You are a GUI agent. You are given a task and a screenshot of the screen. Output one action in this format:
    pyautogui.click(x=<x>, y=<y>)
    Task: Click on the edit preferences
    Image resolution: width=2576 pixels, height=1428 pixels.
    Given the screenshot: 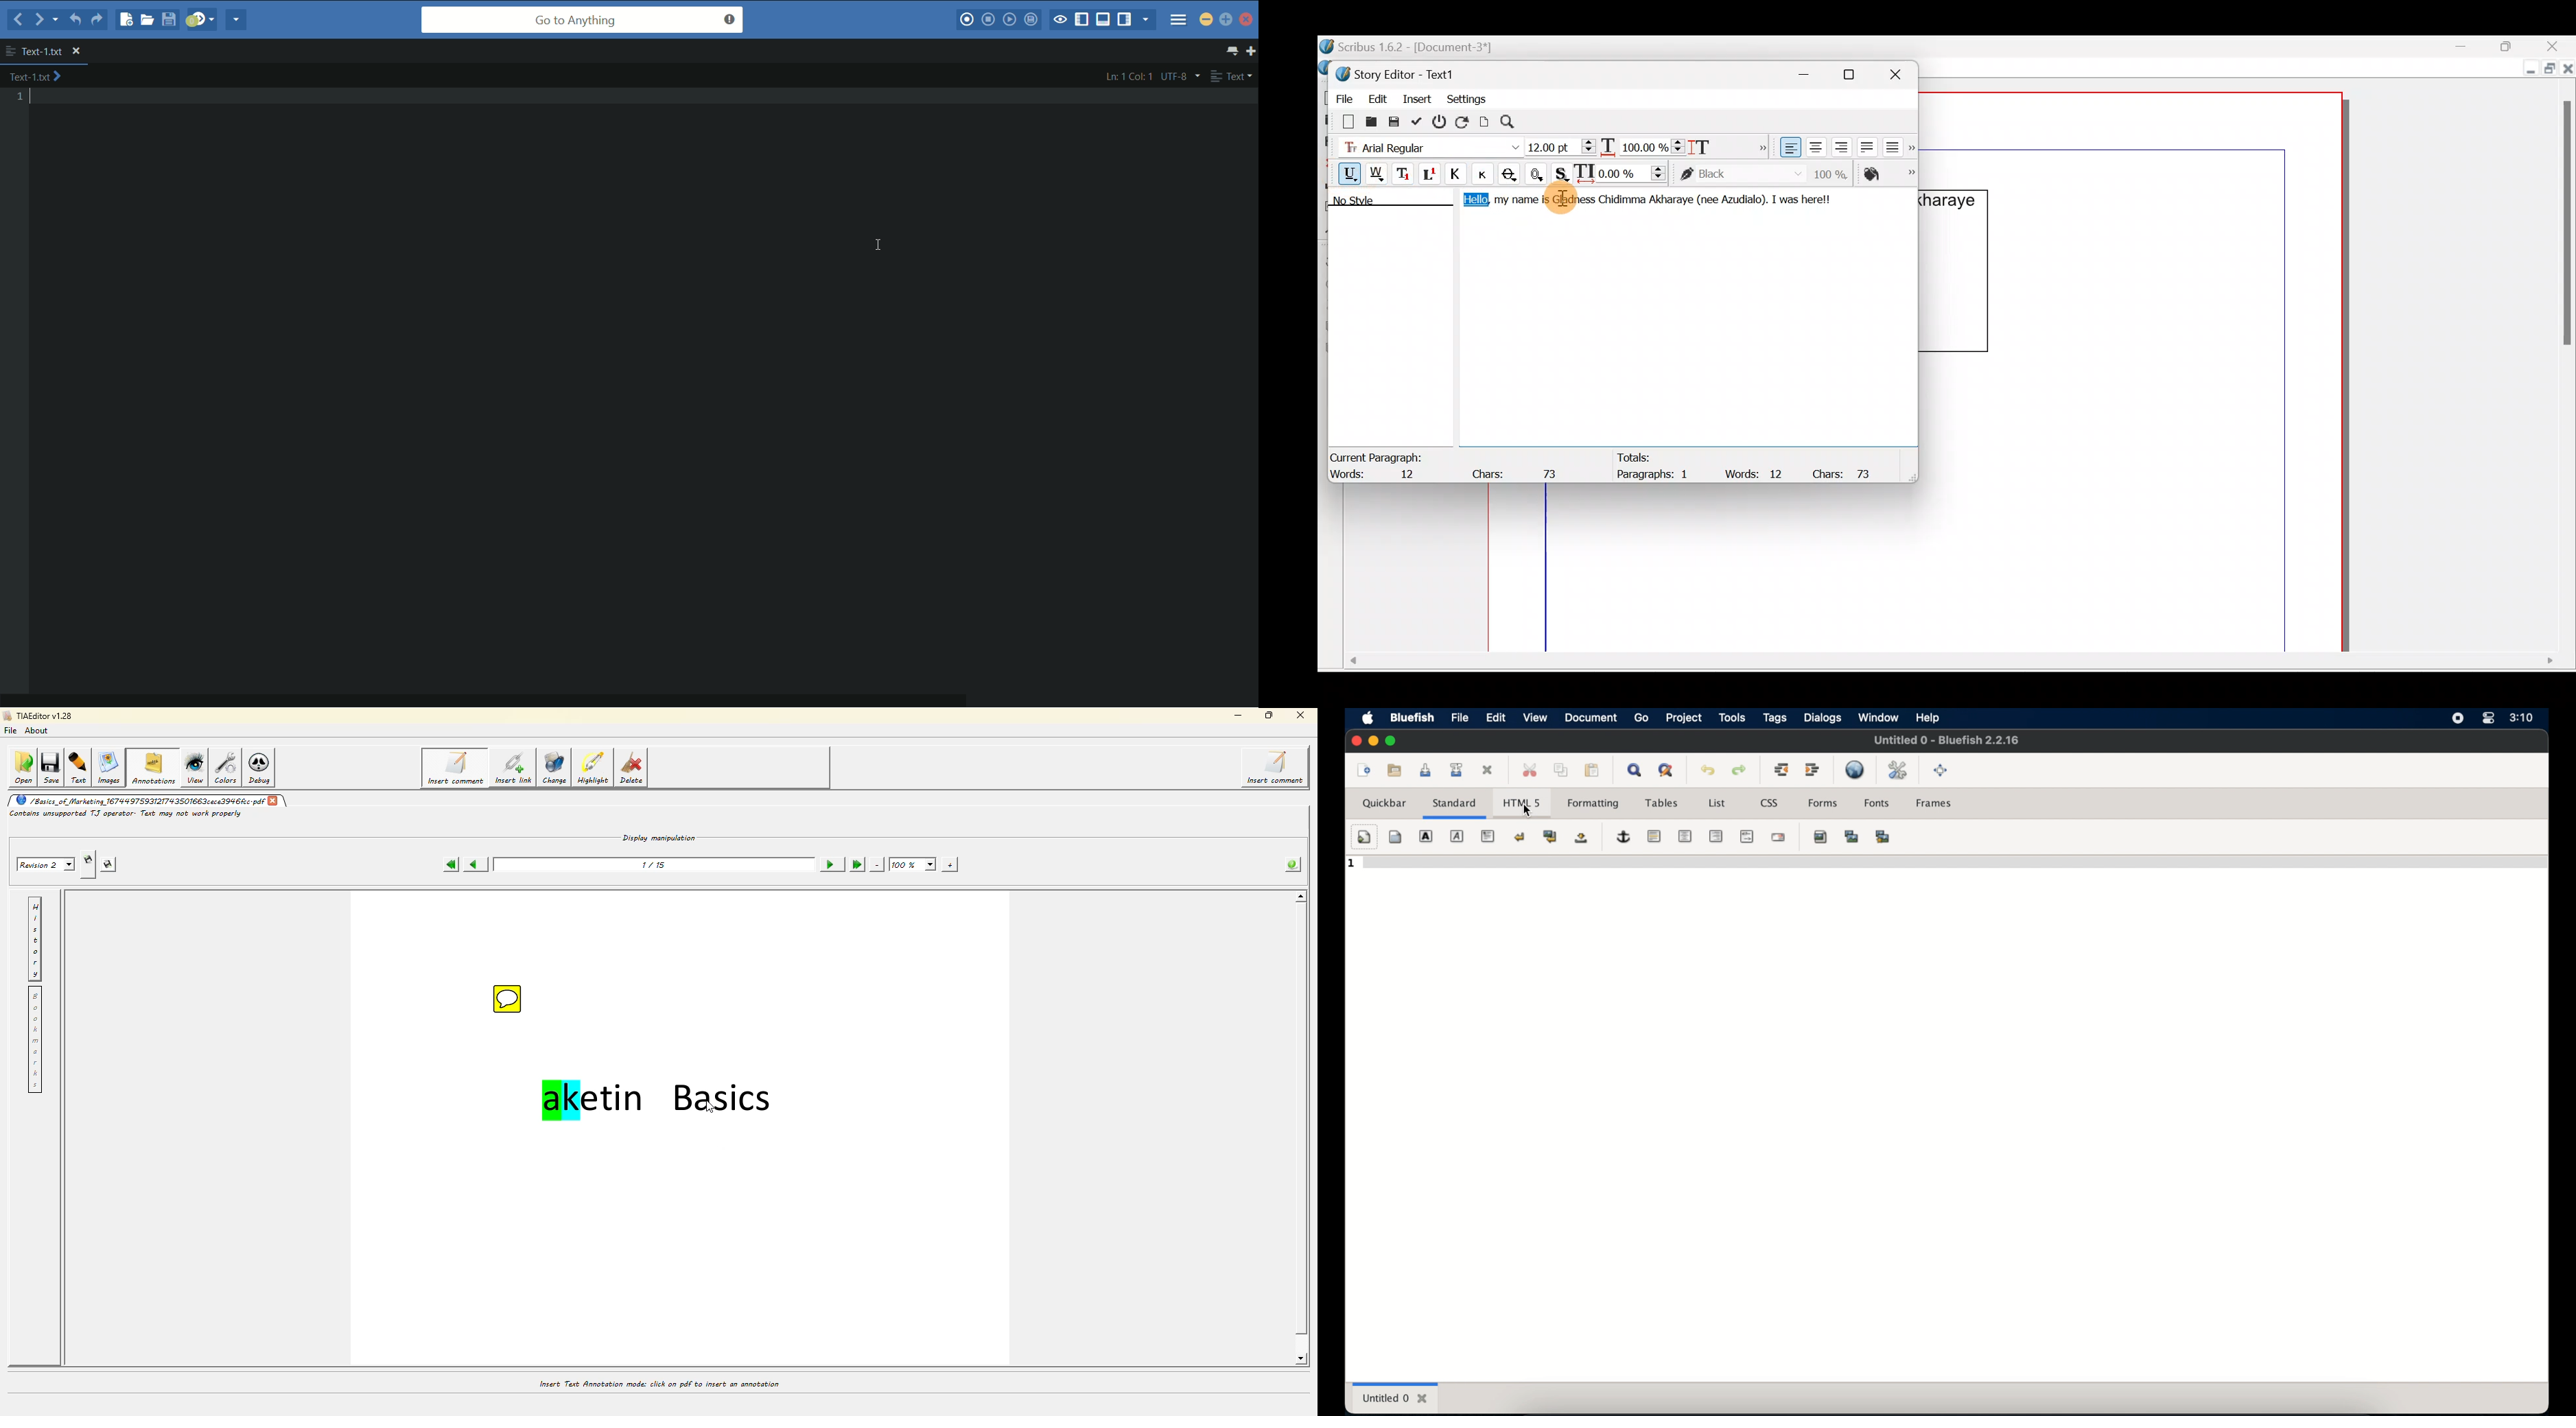 What is the action you would take?
    pyautogui.click(x=1899, y=771)
    